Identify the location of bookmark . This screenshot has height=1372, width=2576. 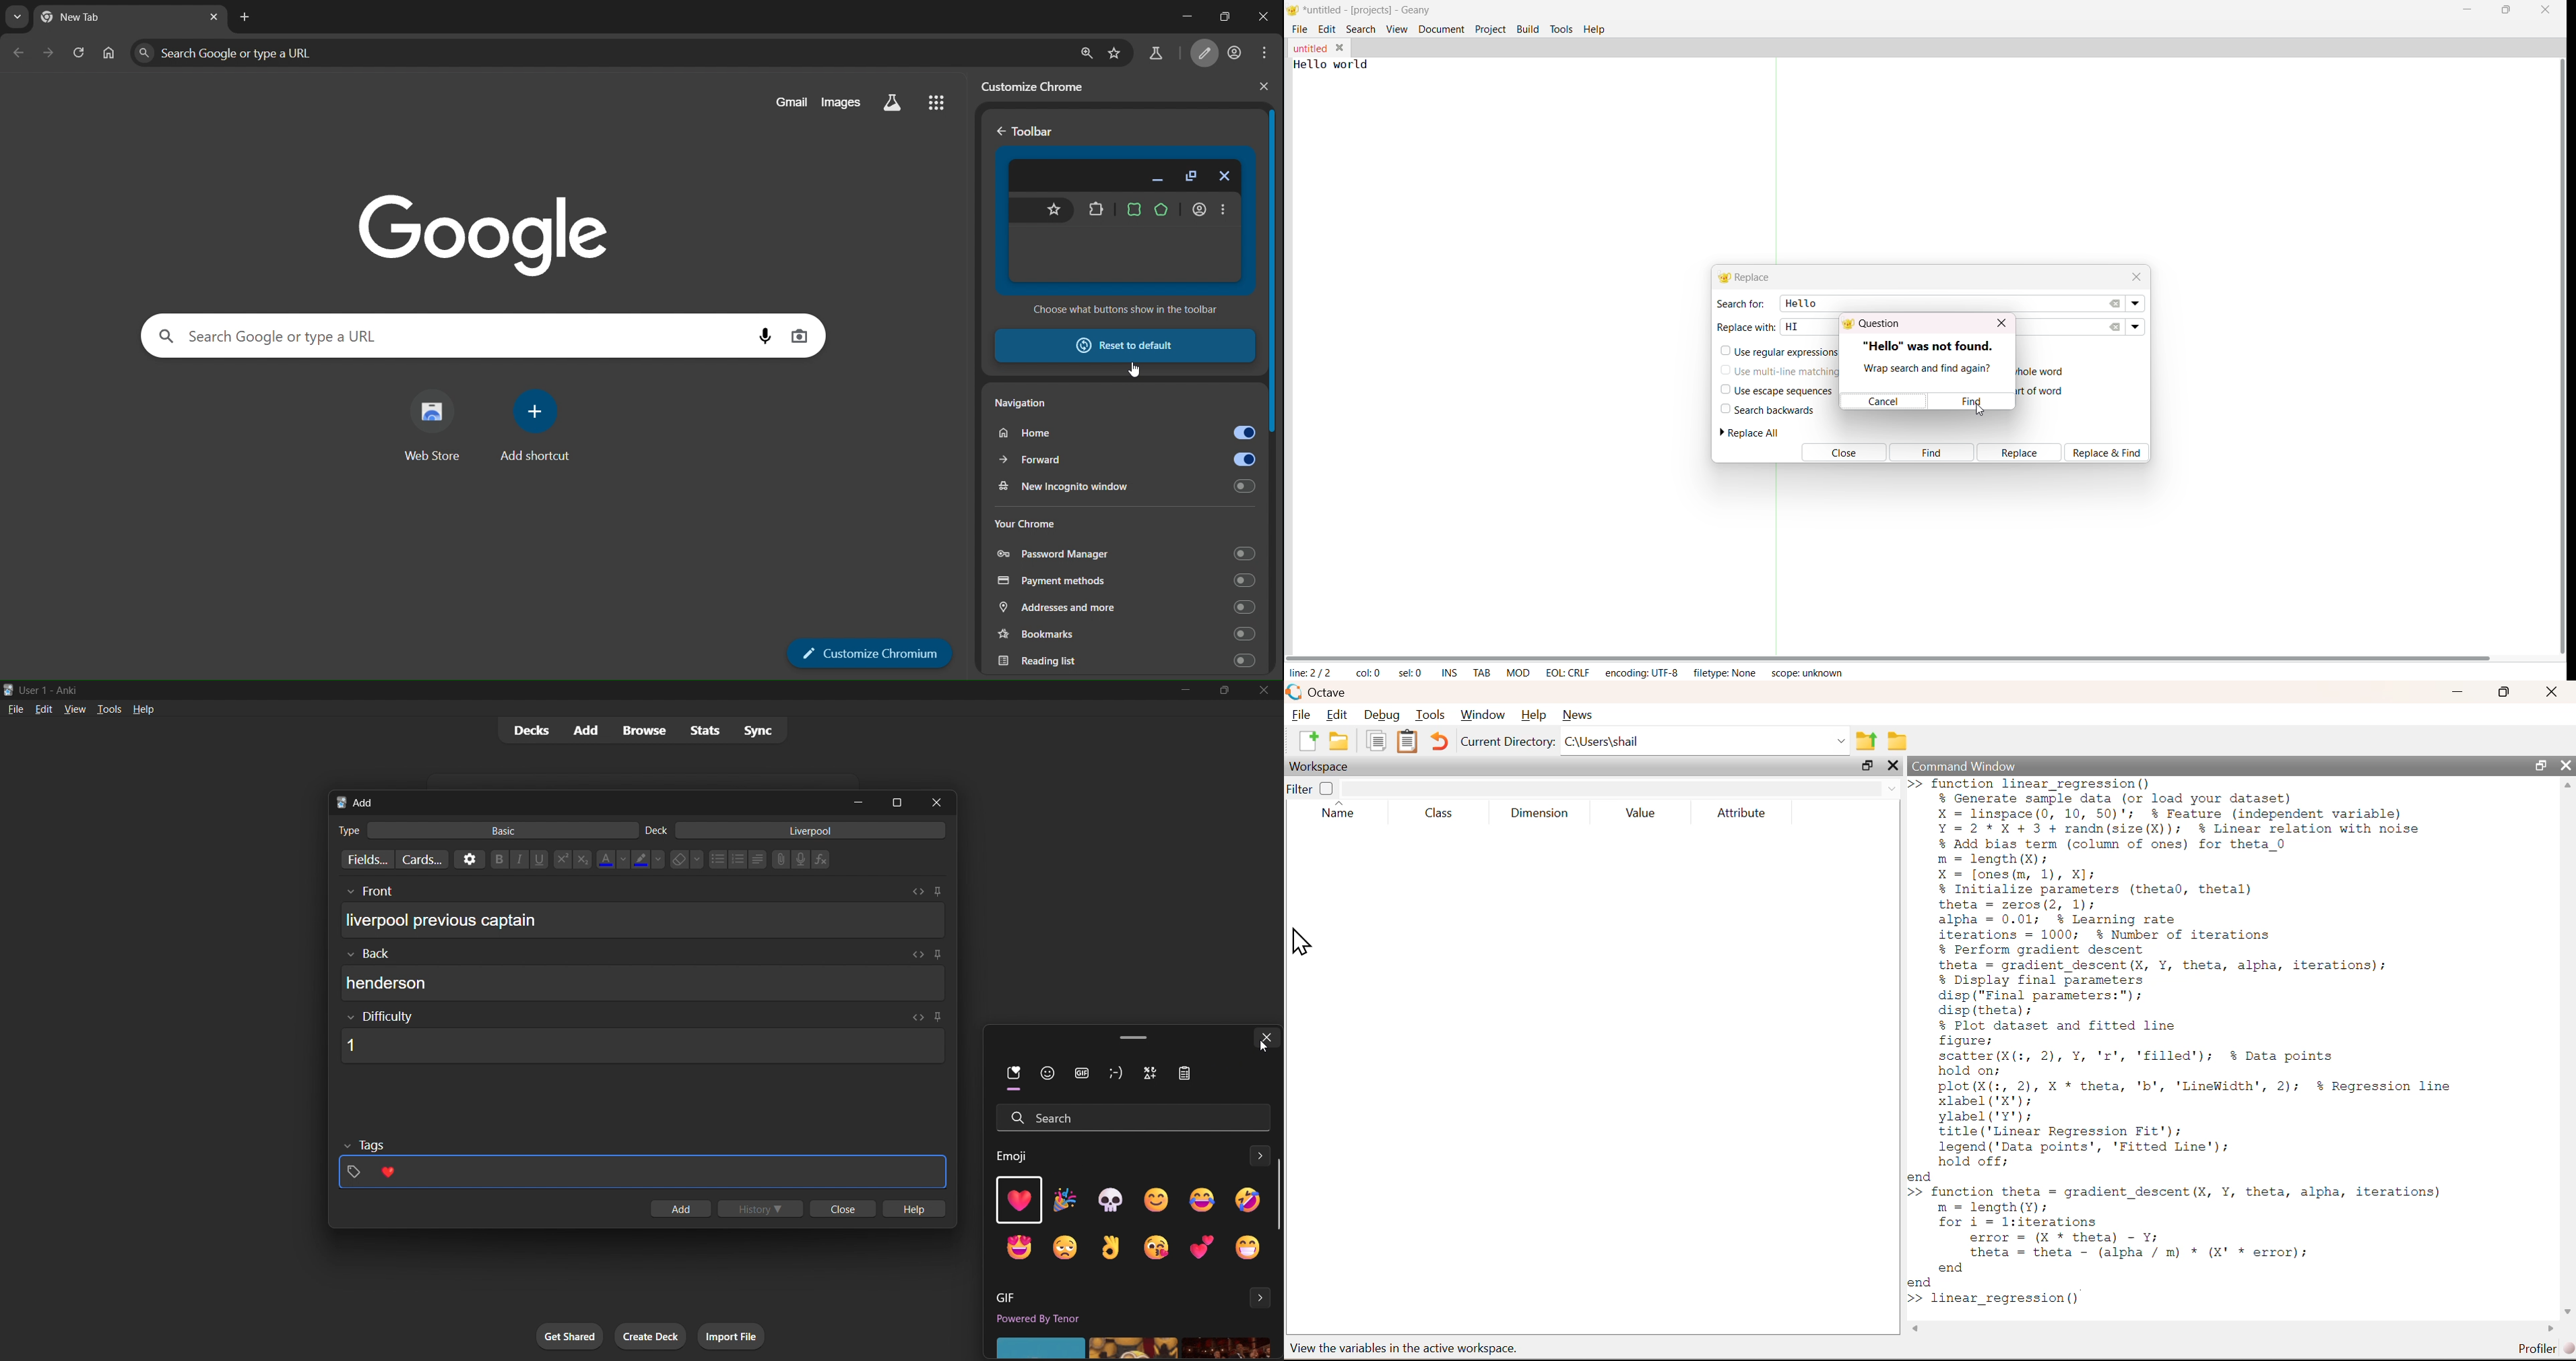
(1115, 54).